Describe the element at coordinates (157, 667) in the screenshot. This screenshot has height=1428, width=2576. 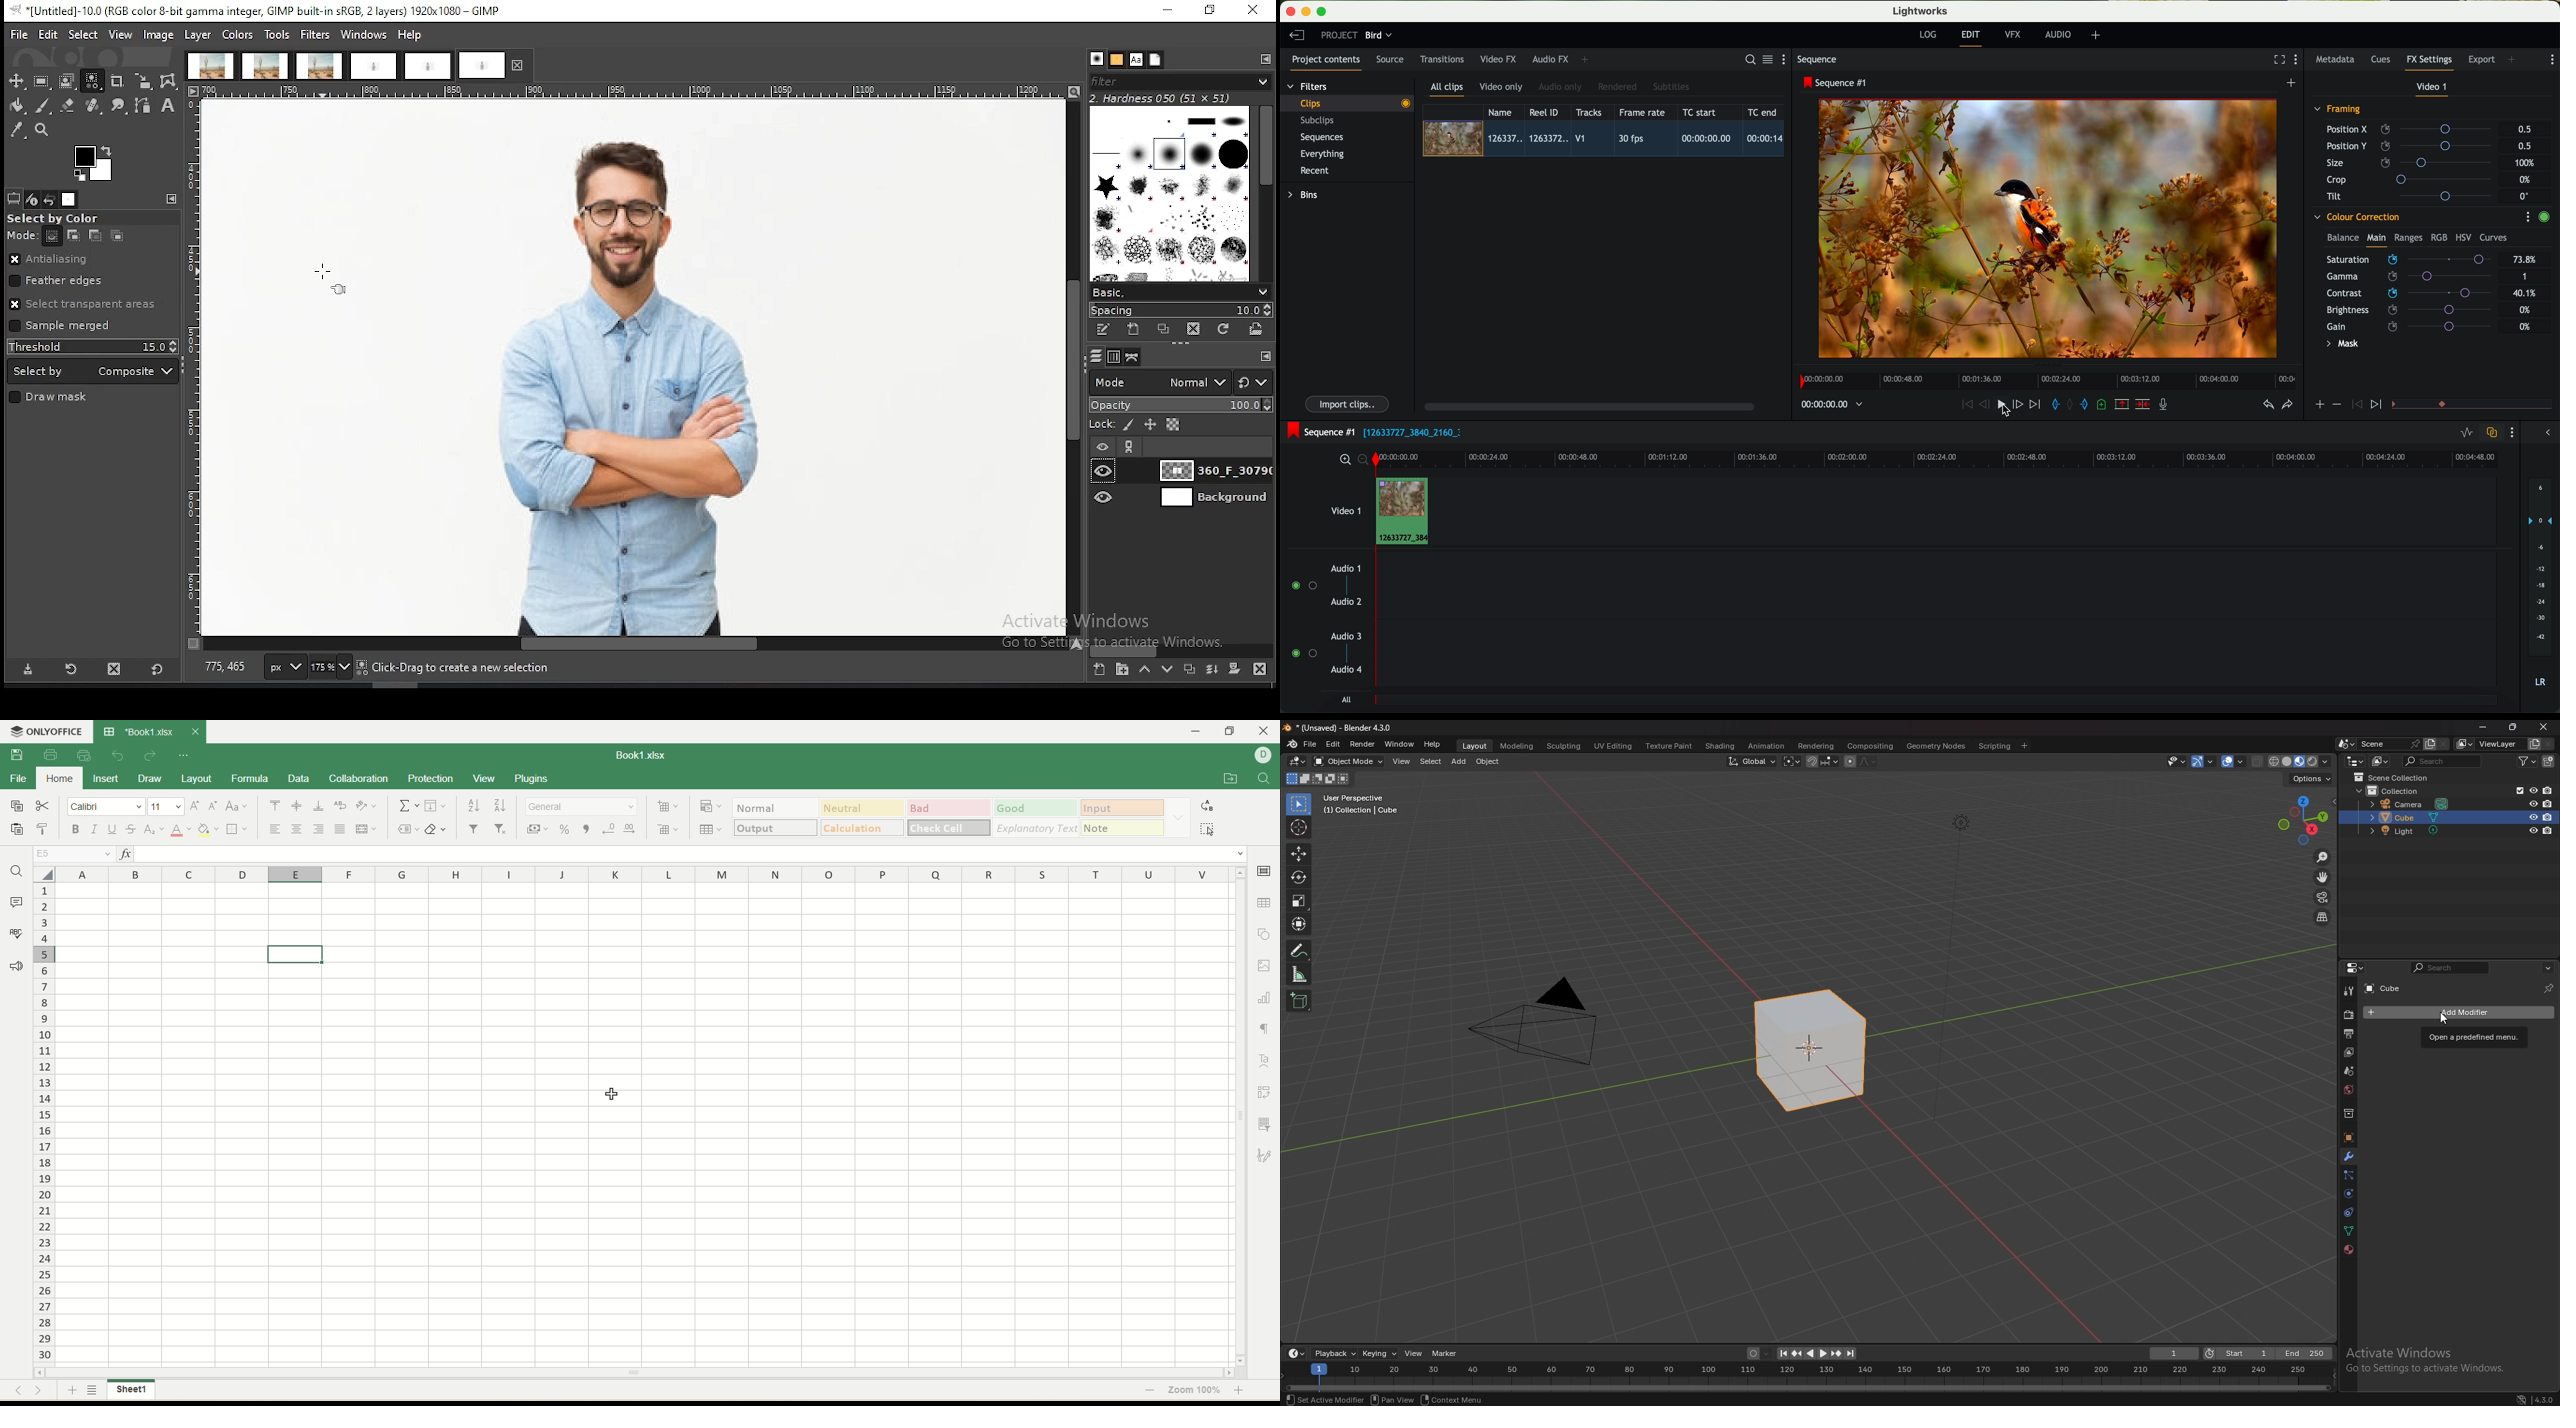
I see `reset` at that location.